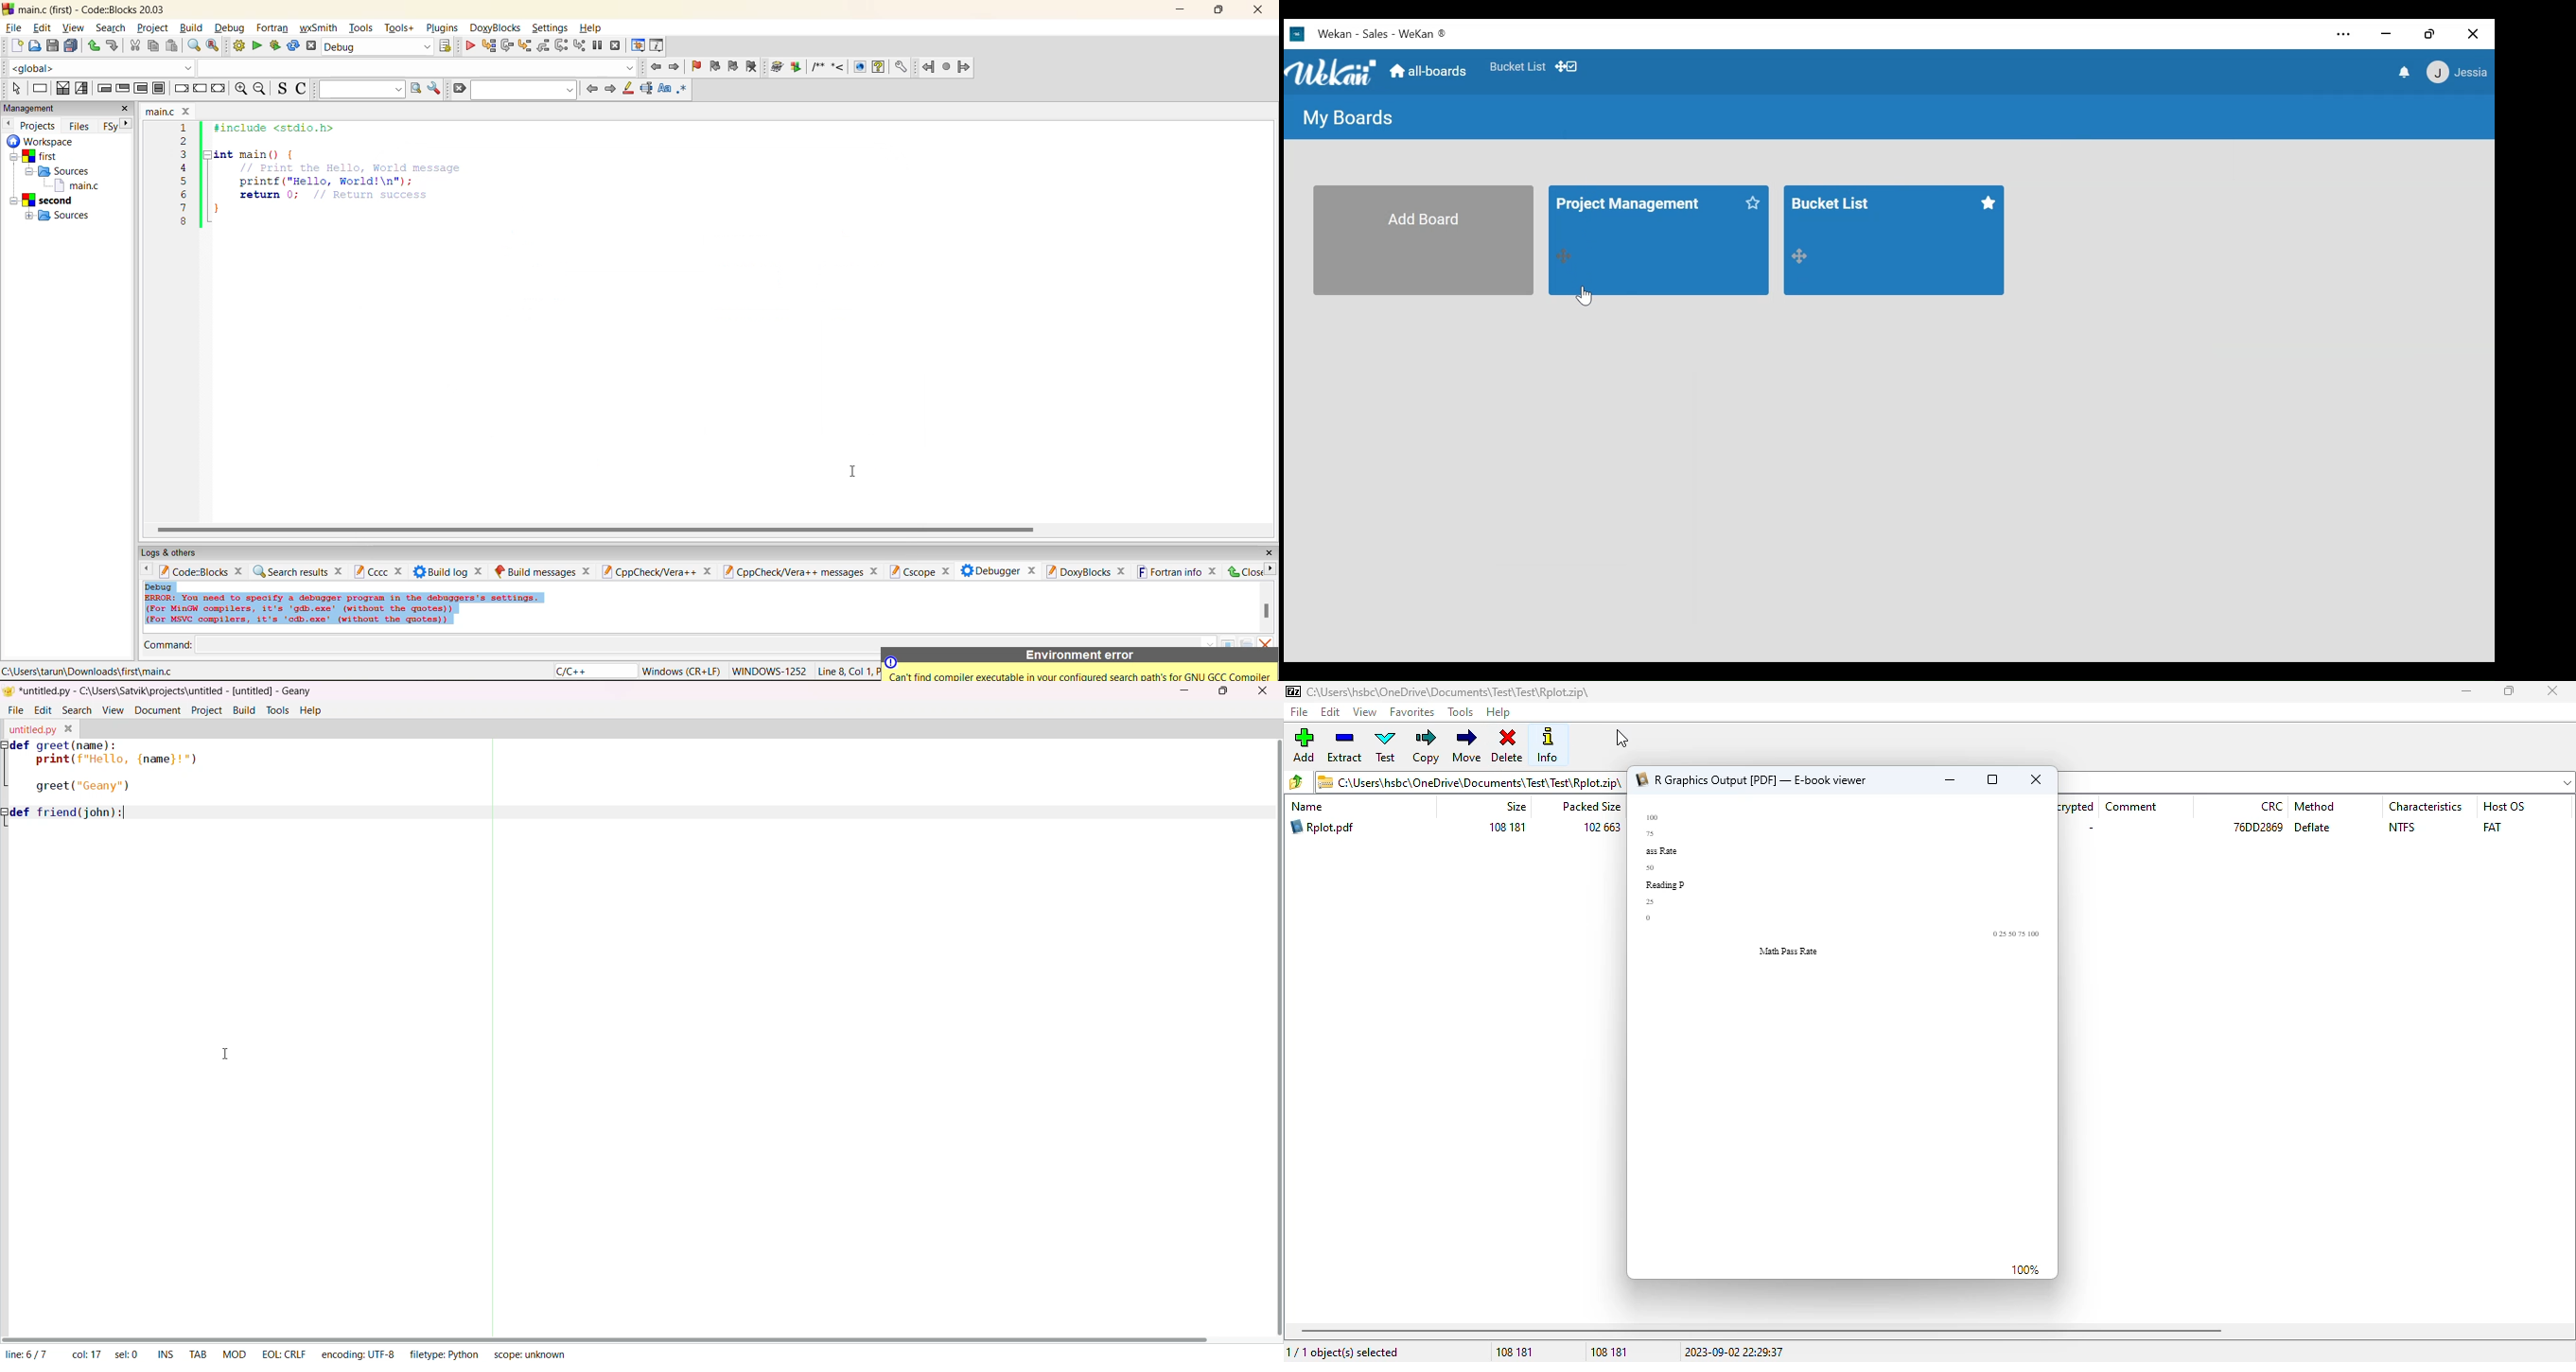 The width and height of the screenshot is (2576, 1372). Describe the element at coordinates (658, 46) in the screenshot. I see `various info` at that location.